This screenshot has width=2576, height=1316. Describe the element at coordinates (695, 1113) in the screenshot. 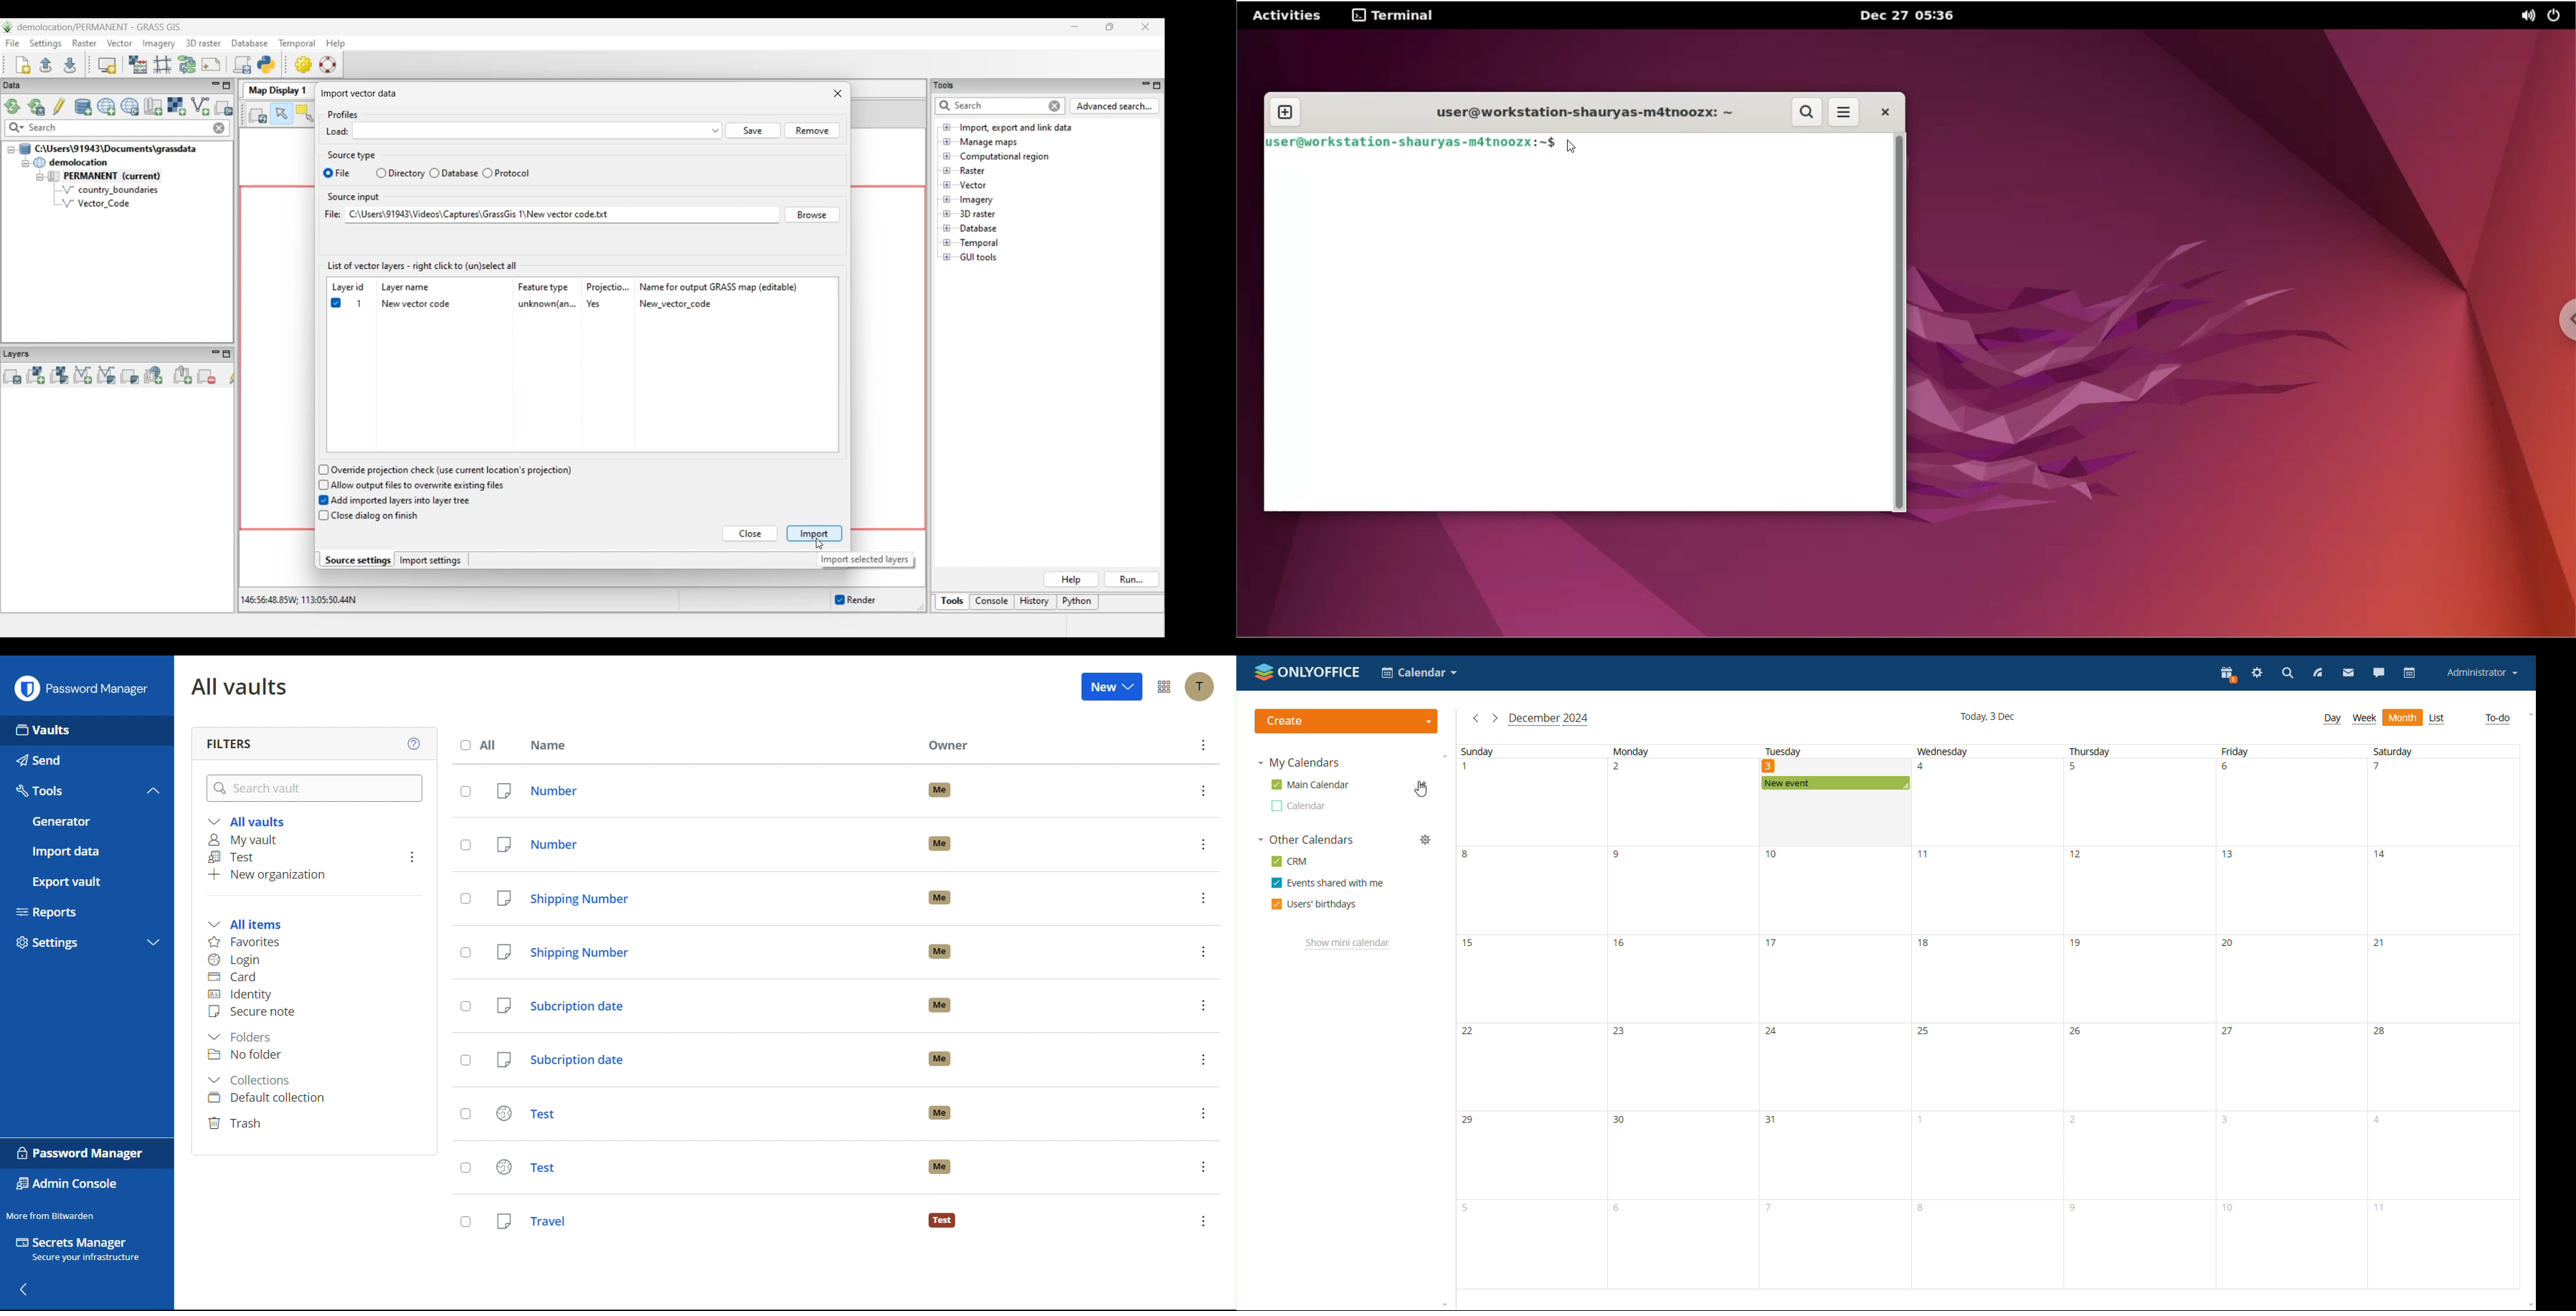

I see `test` at that location.